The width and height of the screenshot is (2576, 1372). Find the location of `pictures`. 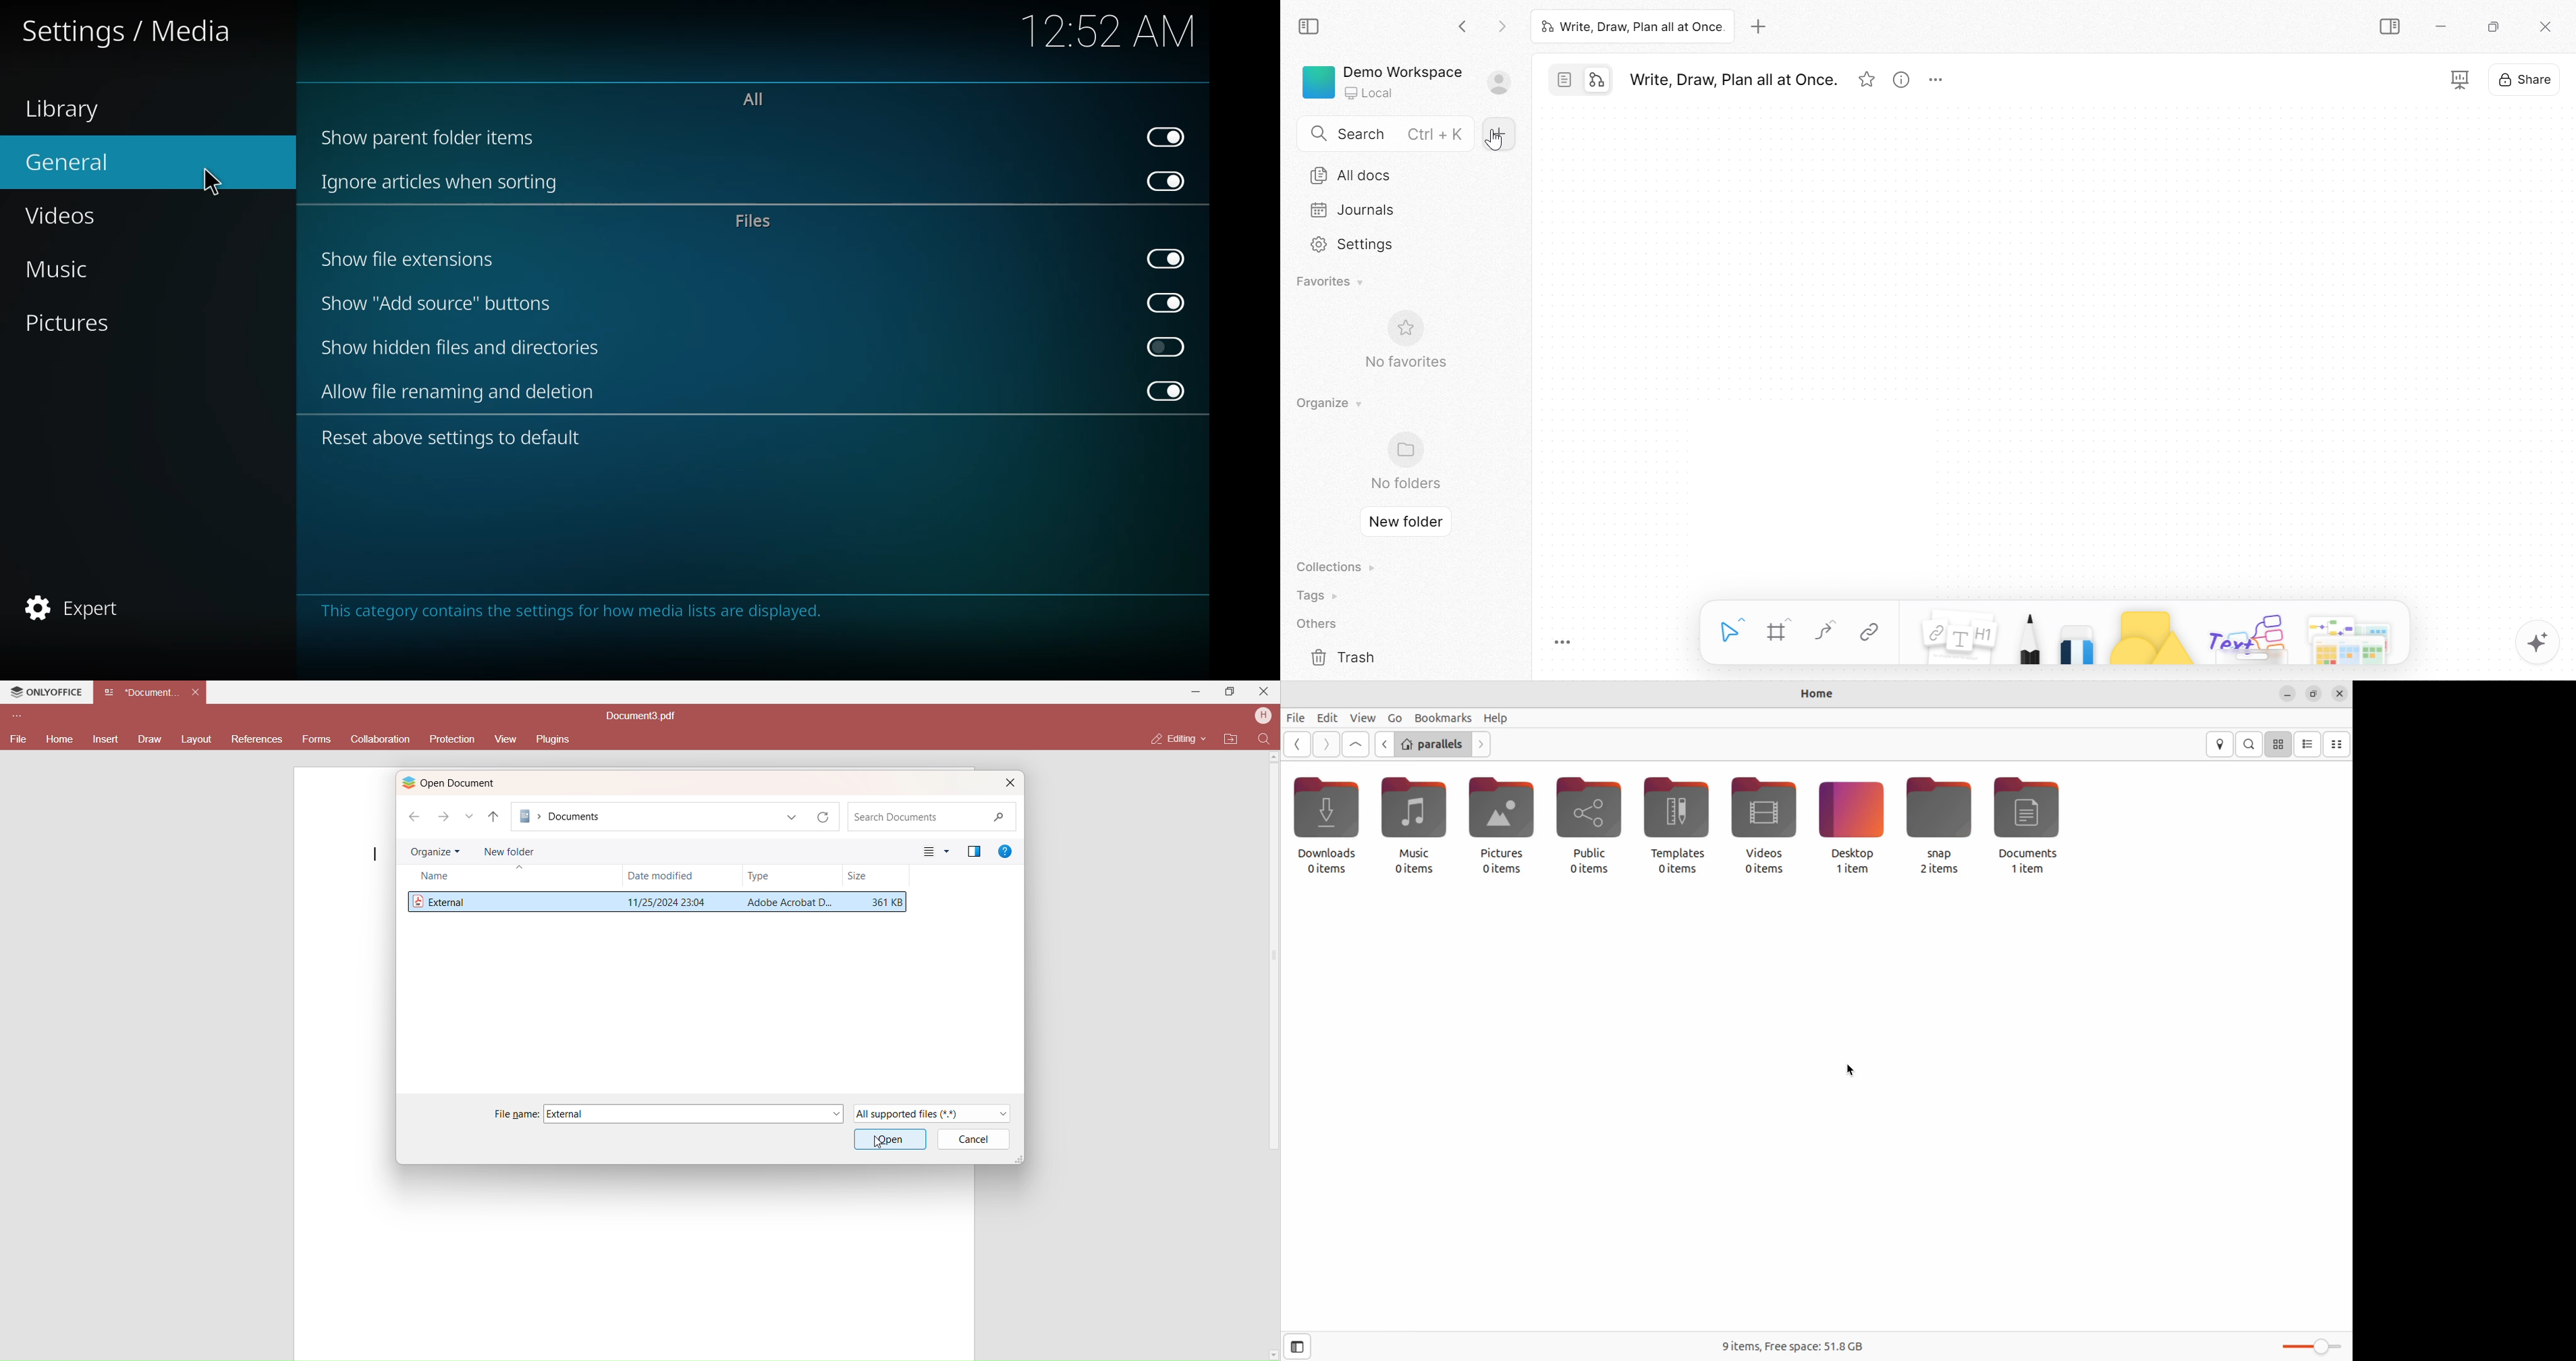

pictures is located at coordinates (83, 324).